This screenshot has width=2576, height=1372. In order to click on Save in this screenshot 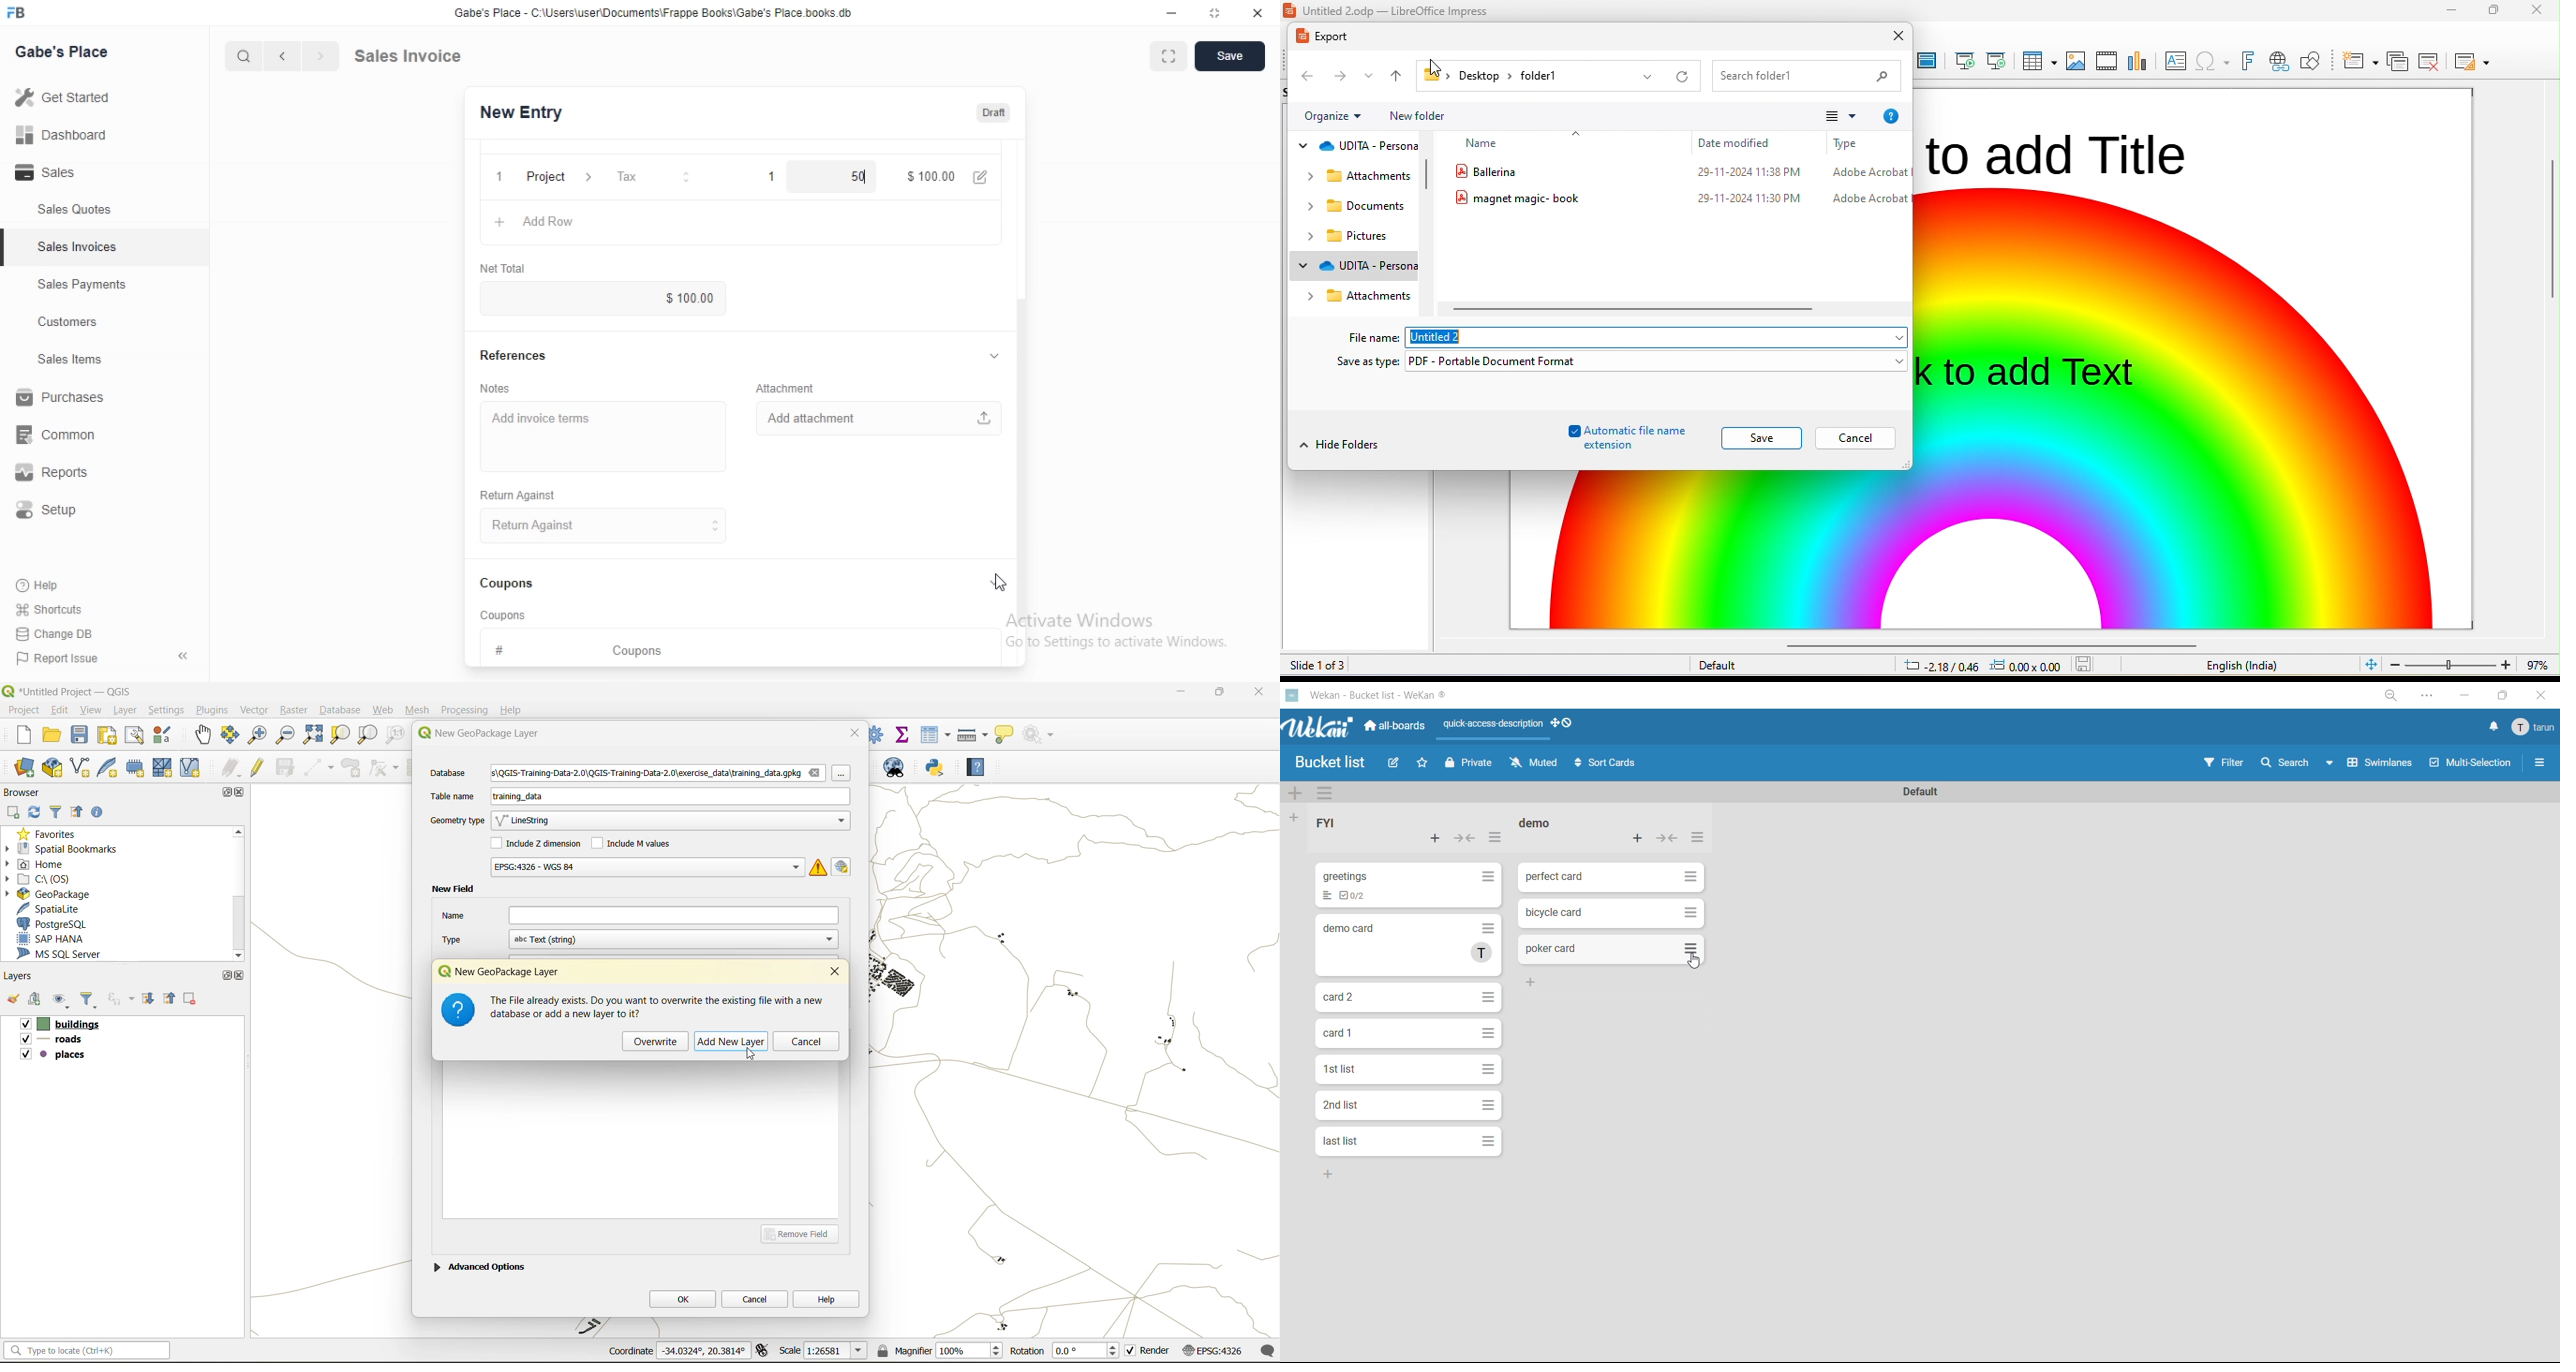, I will do `click(1230, 57)`.